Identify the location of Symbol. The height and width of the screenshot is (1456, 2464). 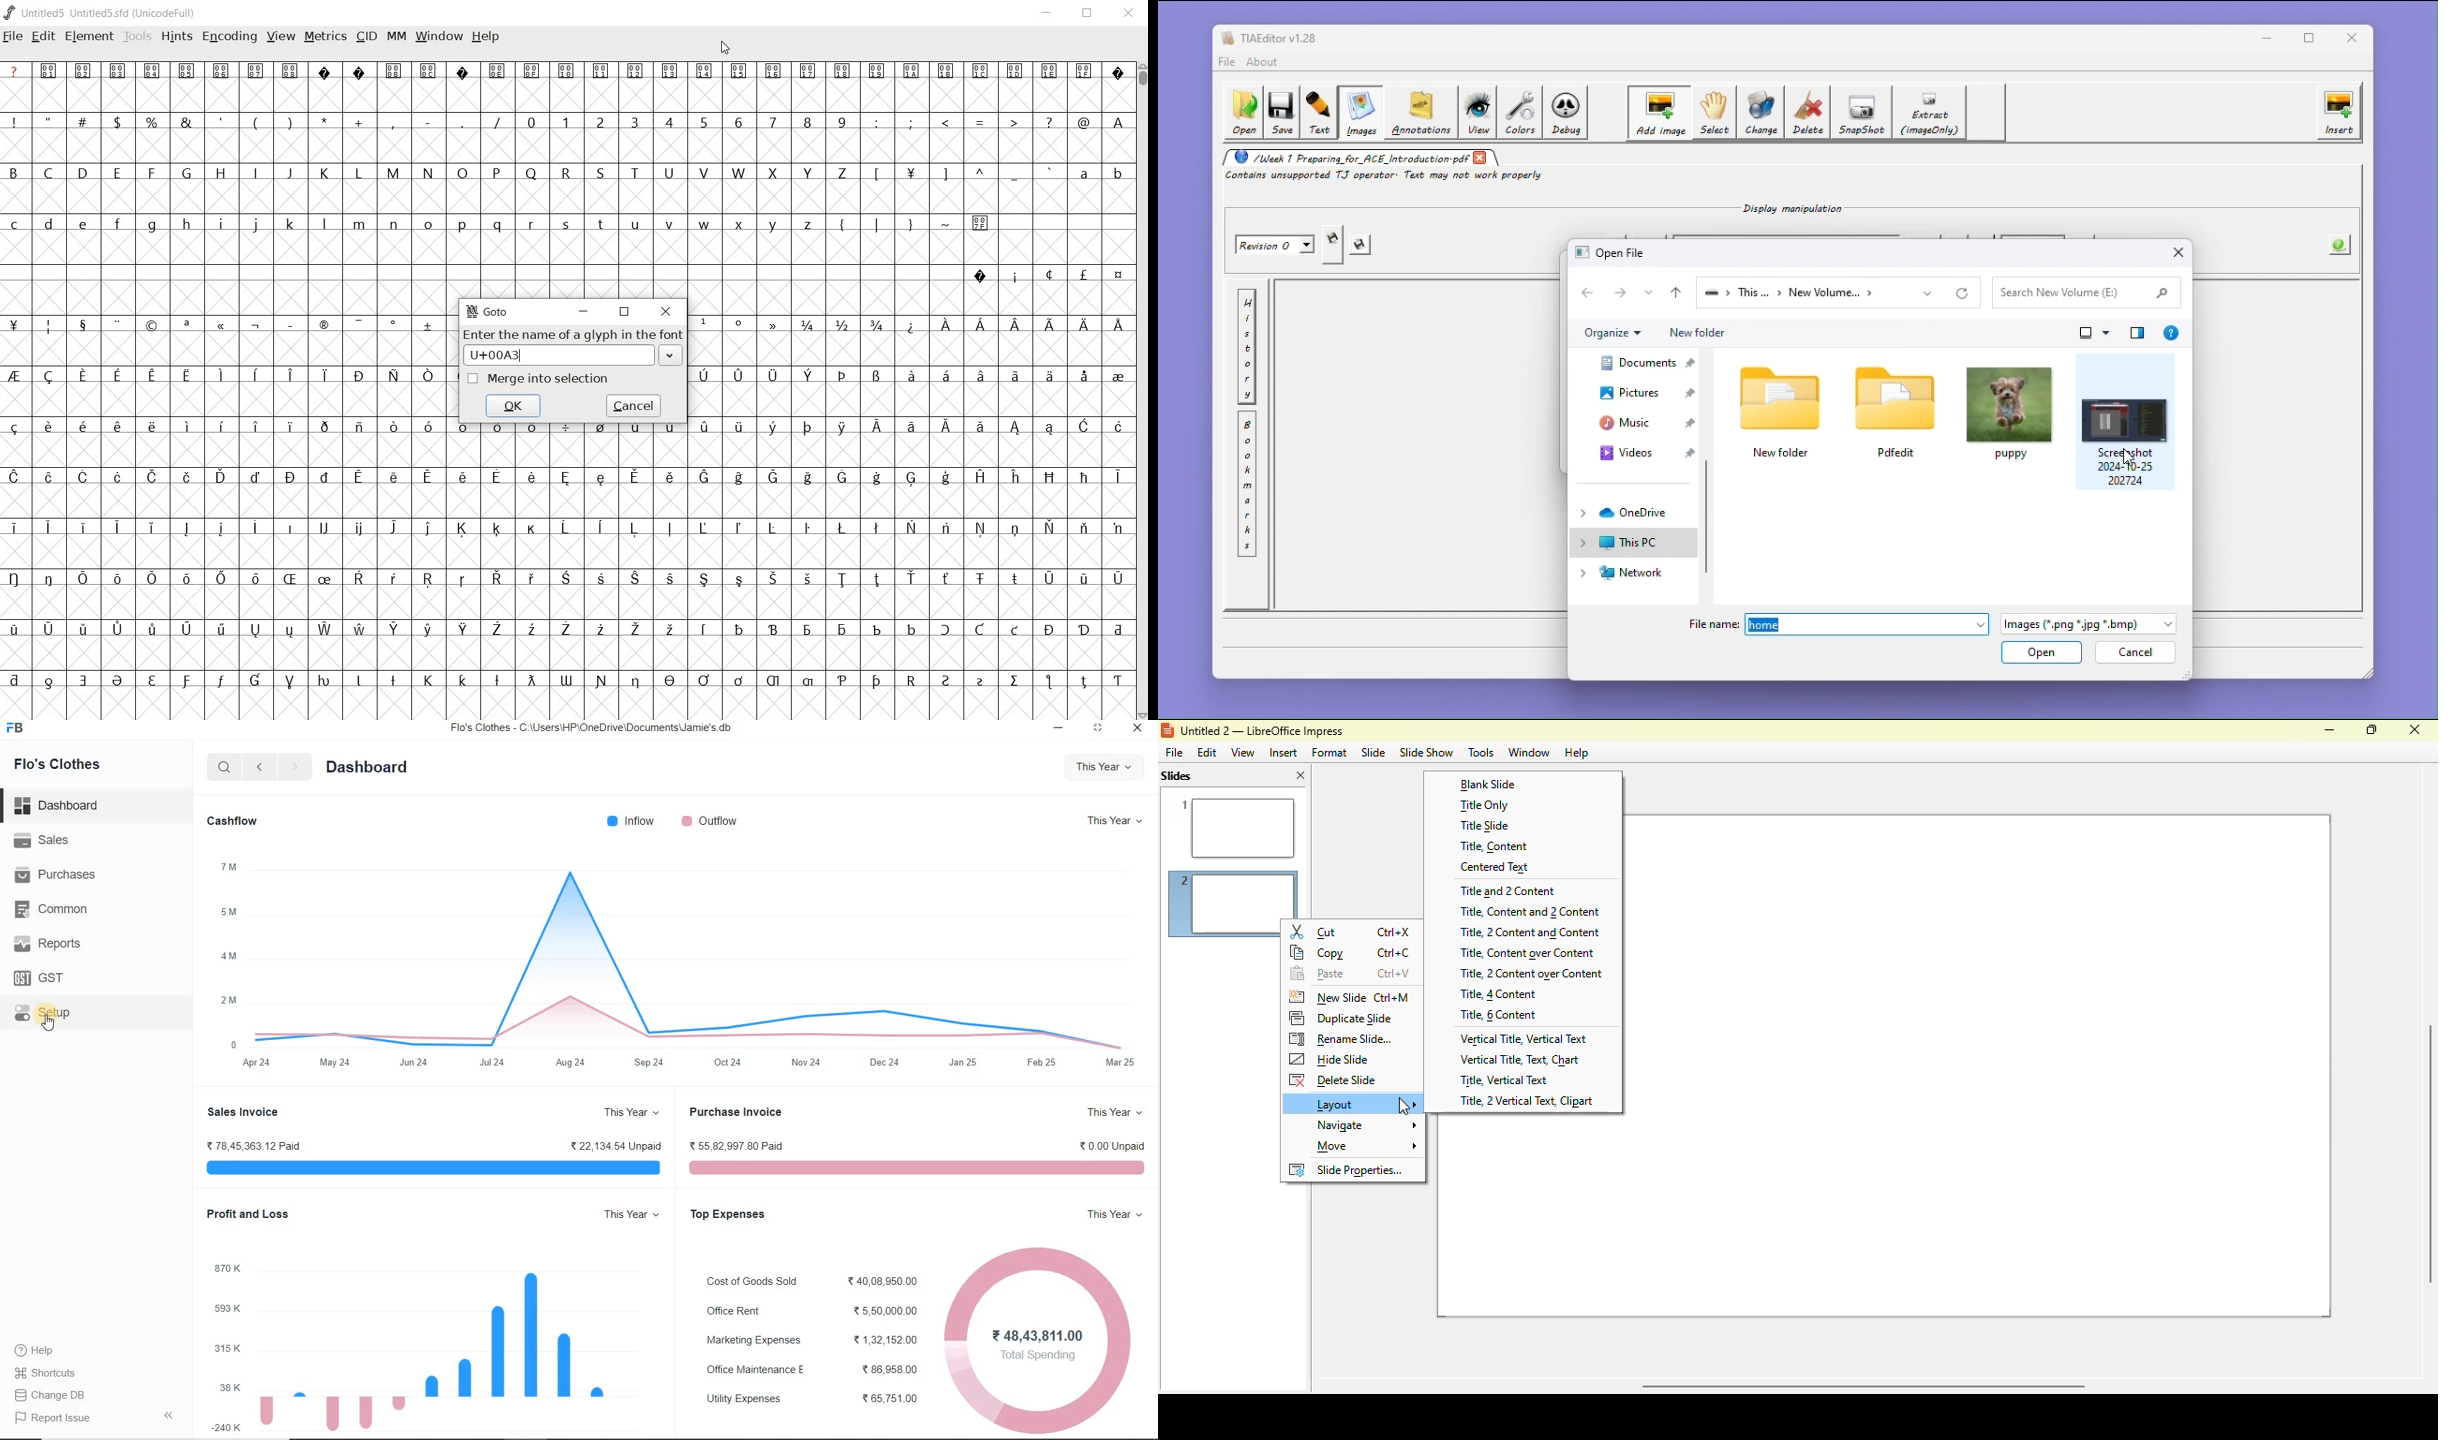
(705, 580).